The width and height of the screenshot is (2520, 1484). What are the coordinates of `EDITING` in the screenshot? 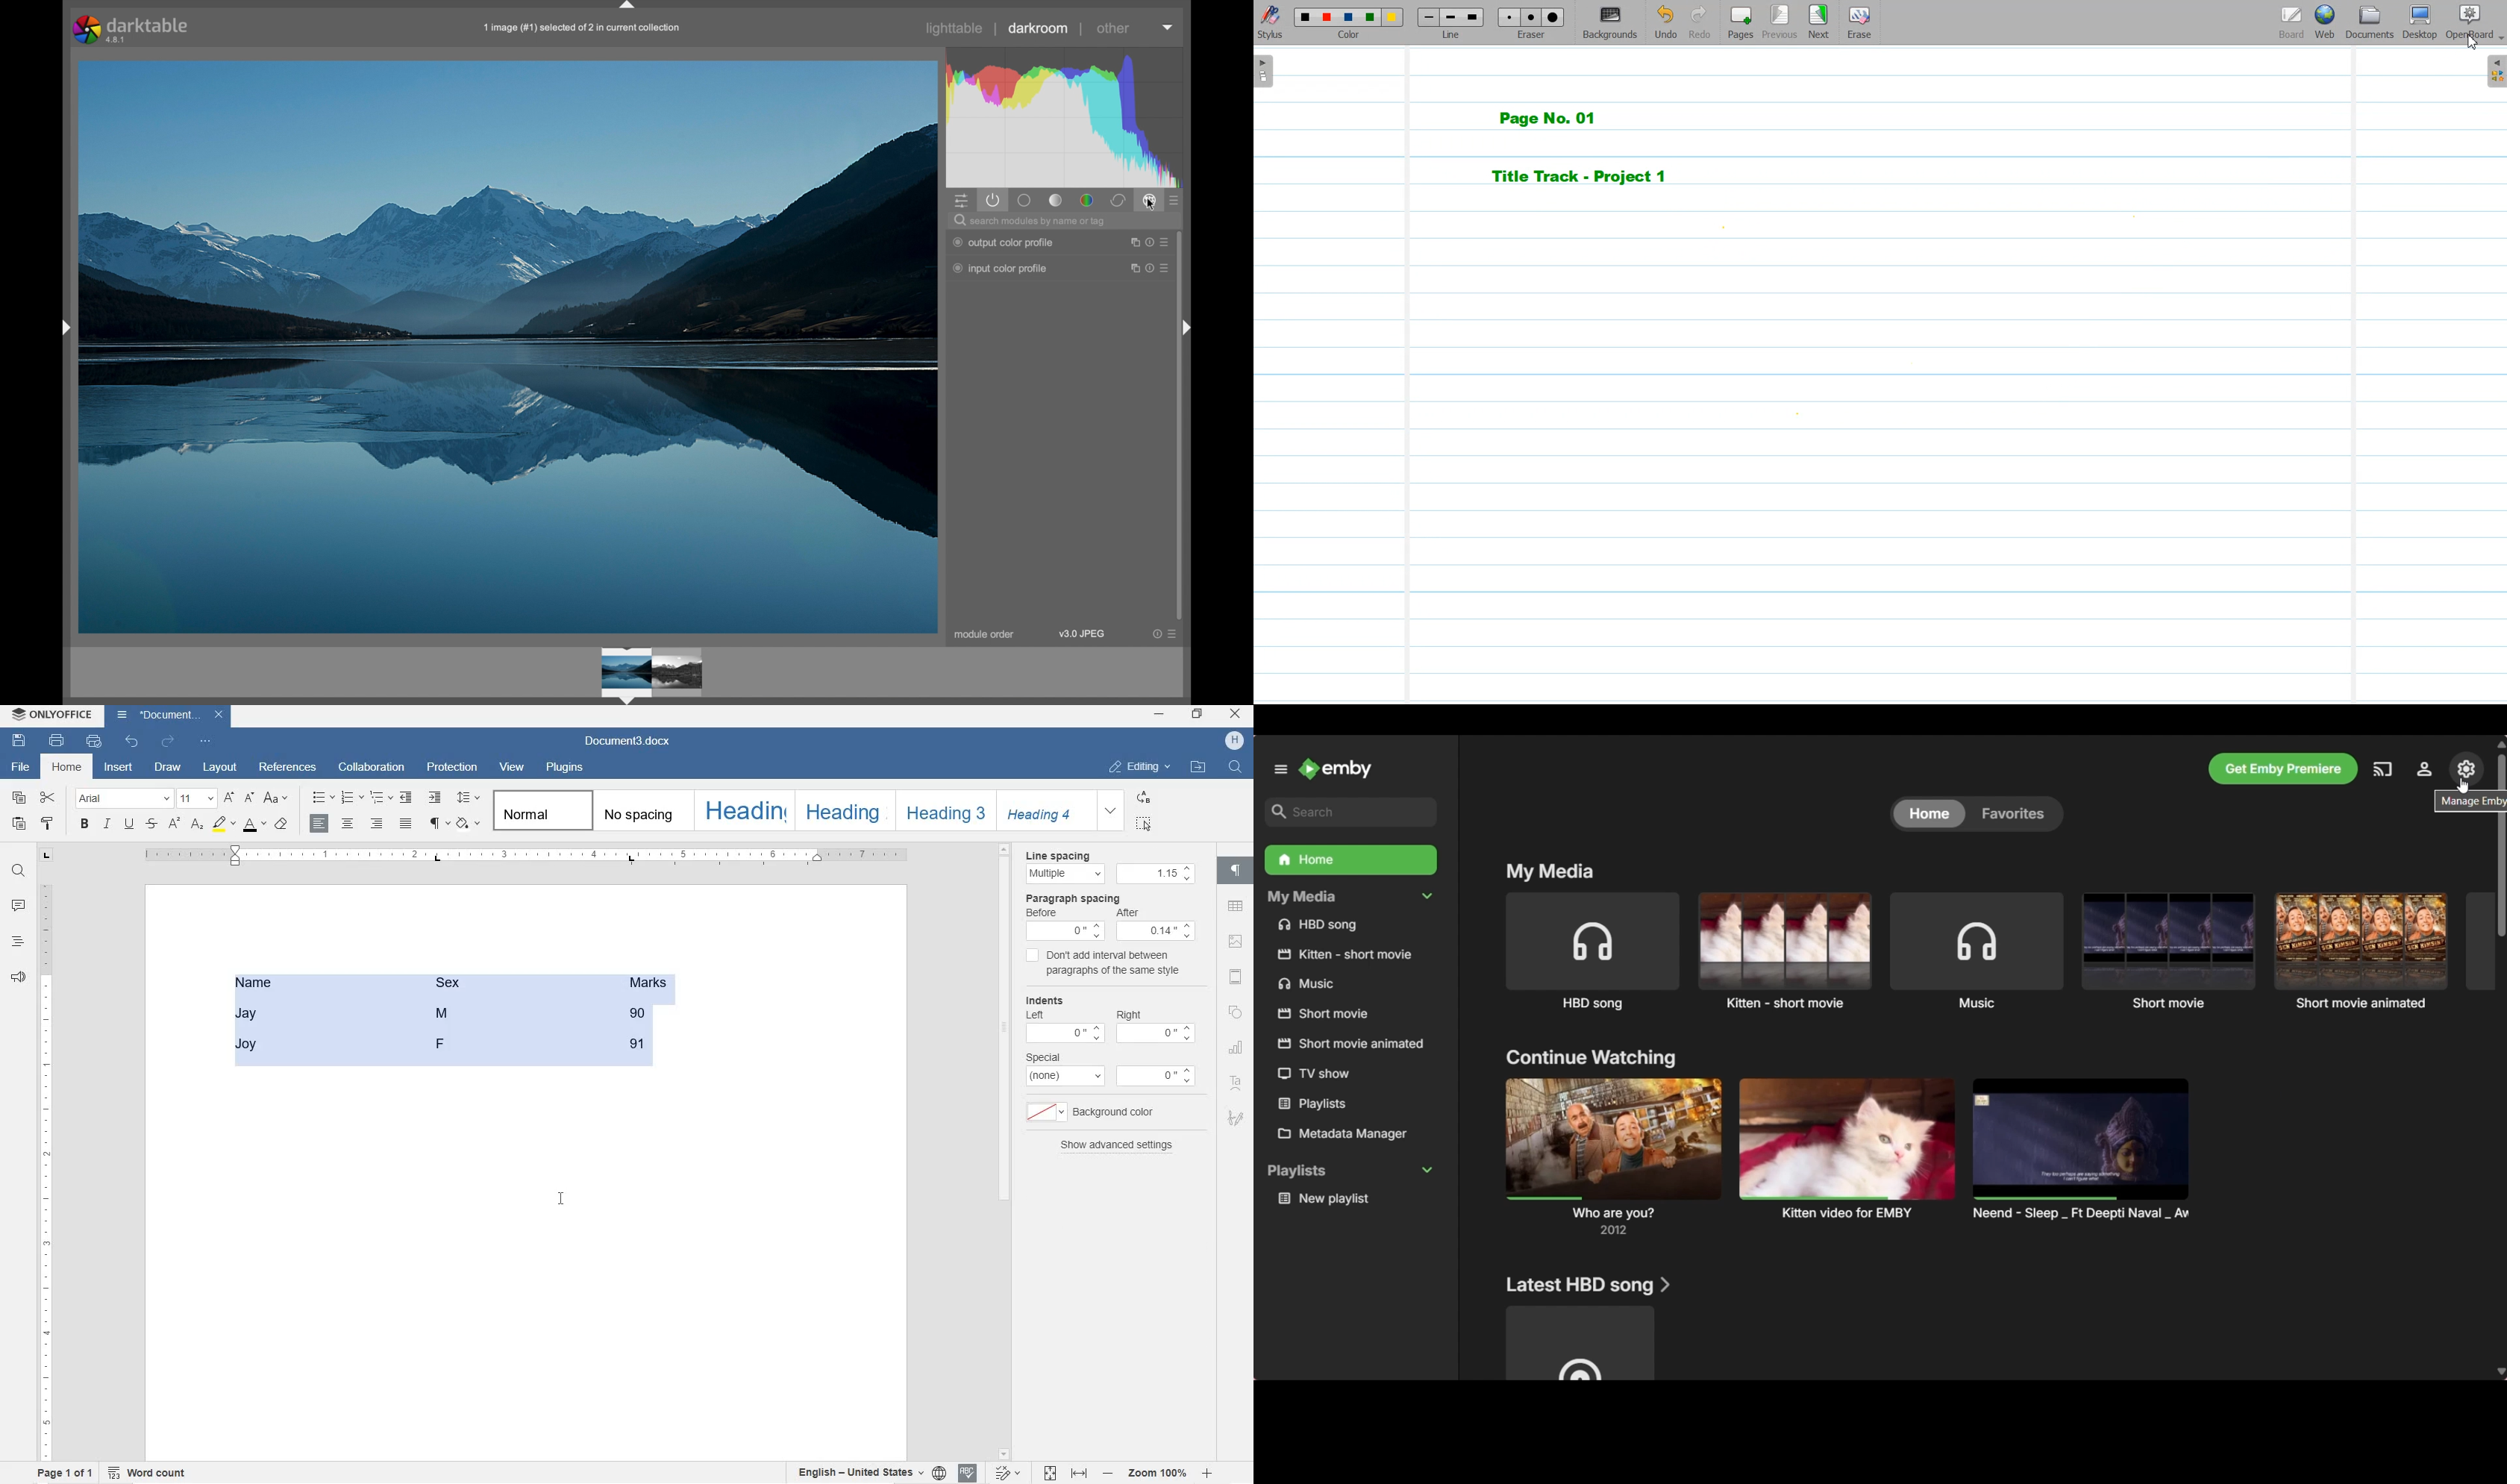 It's located at (1140, 763).